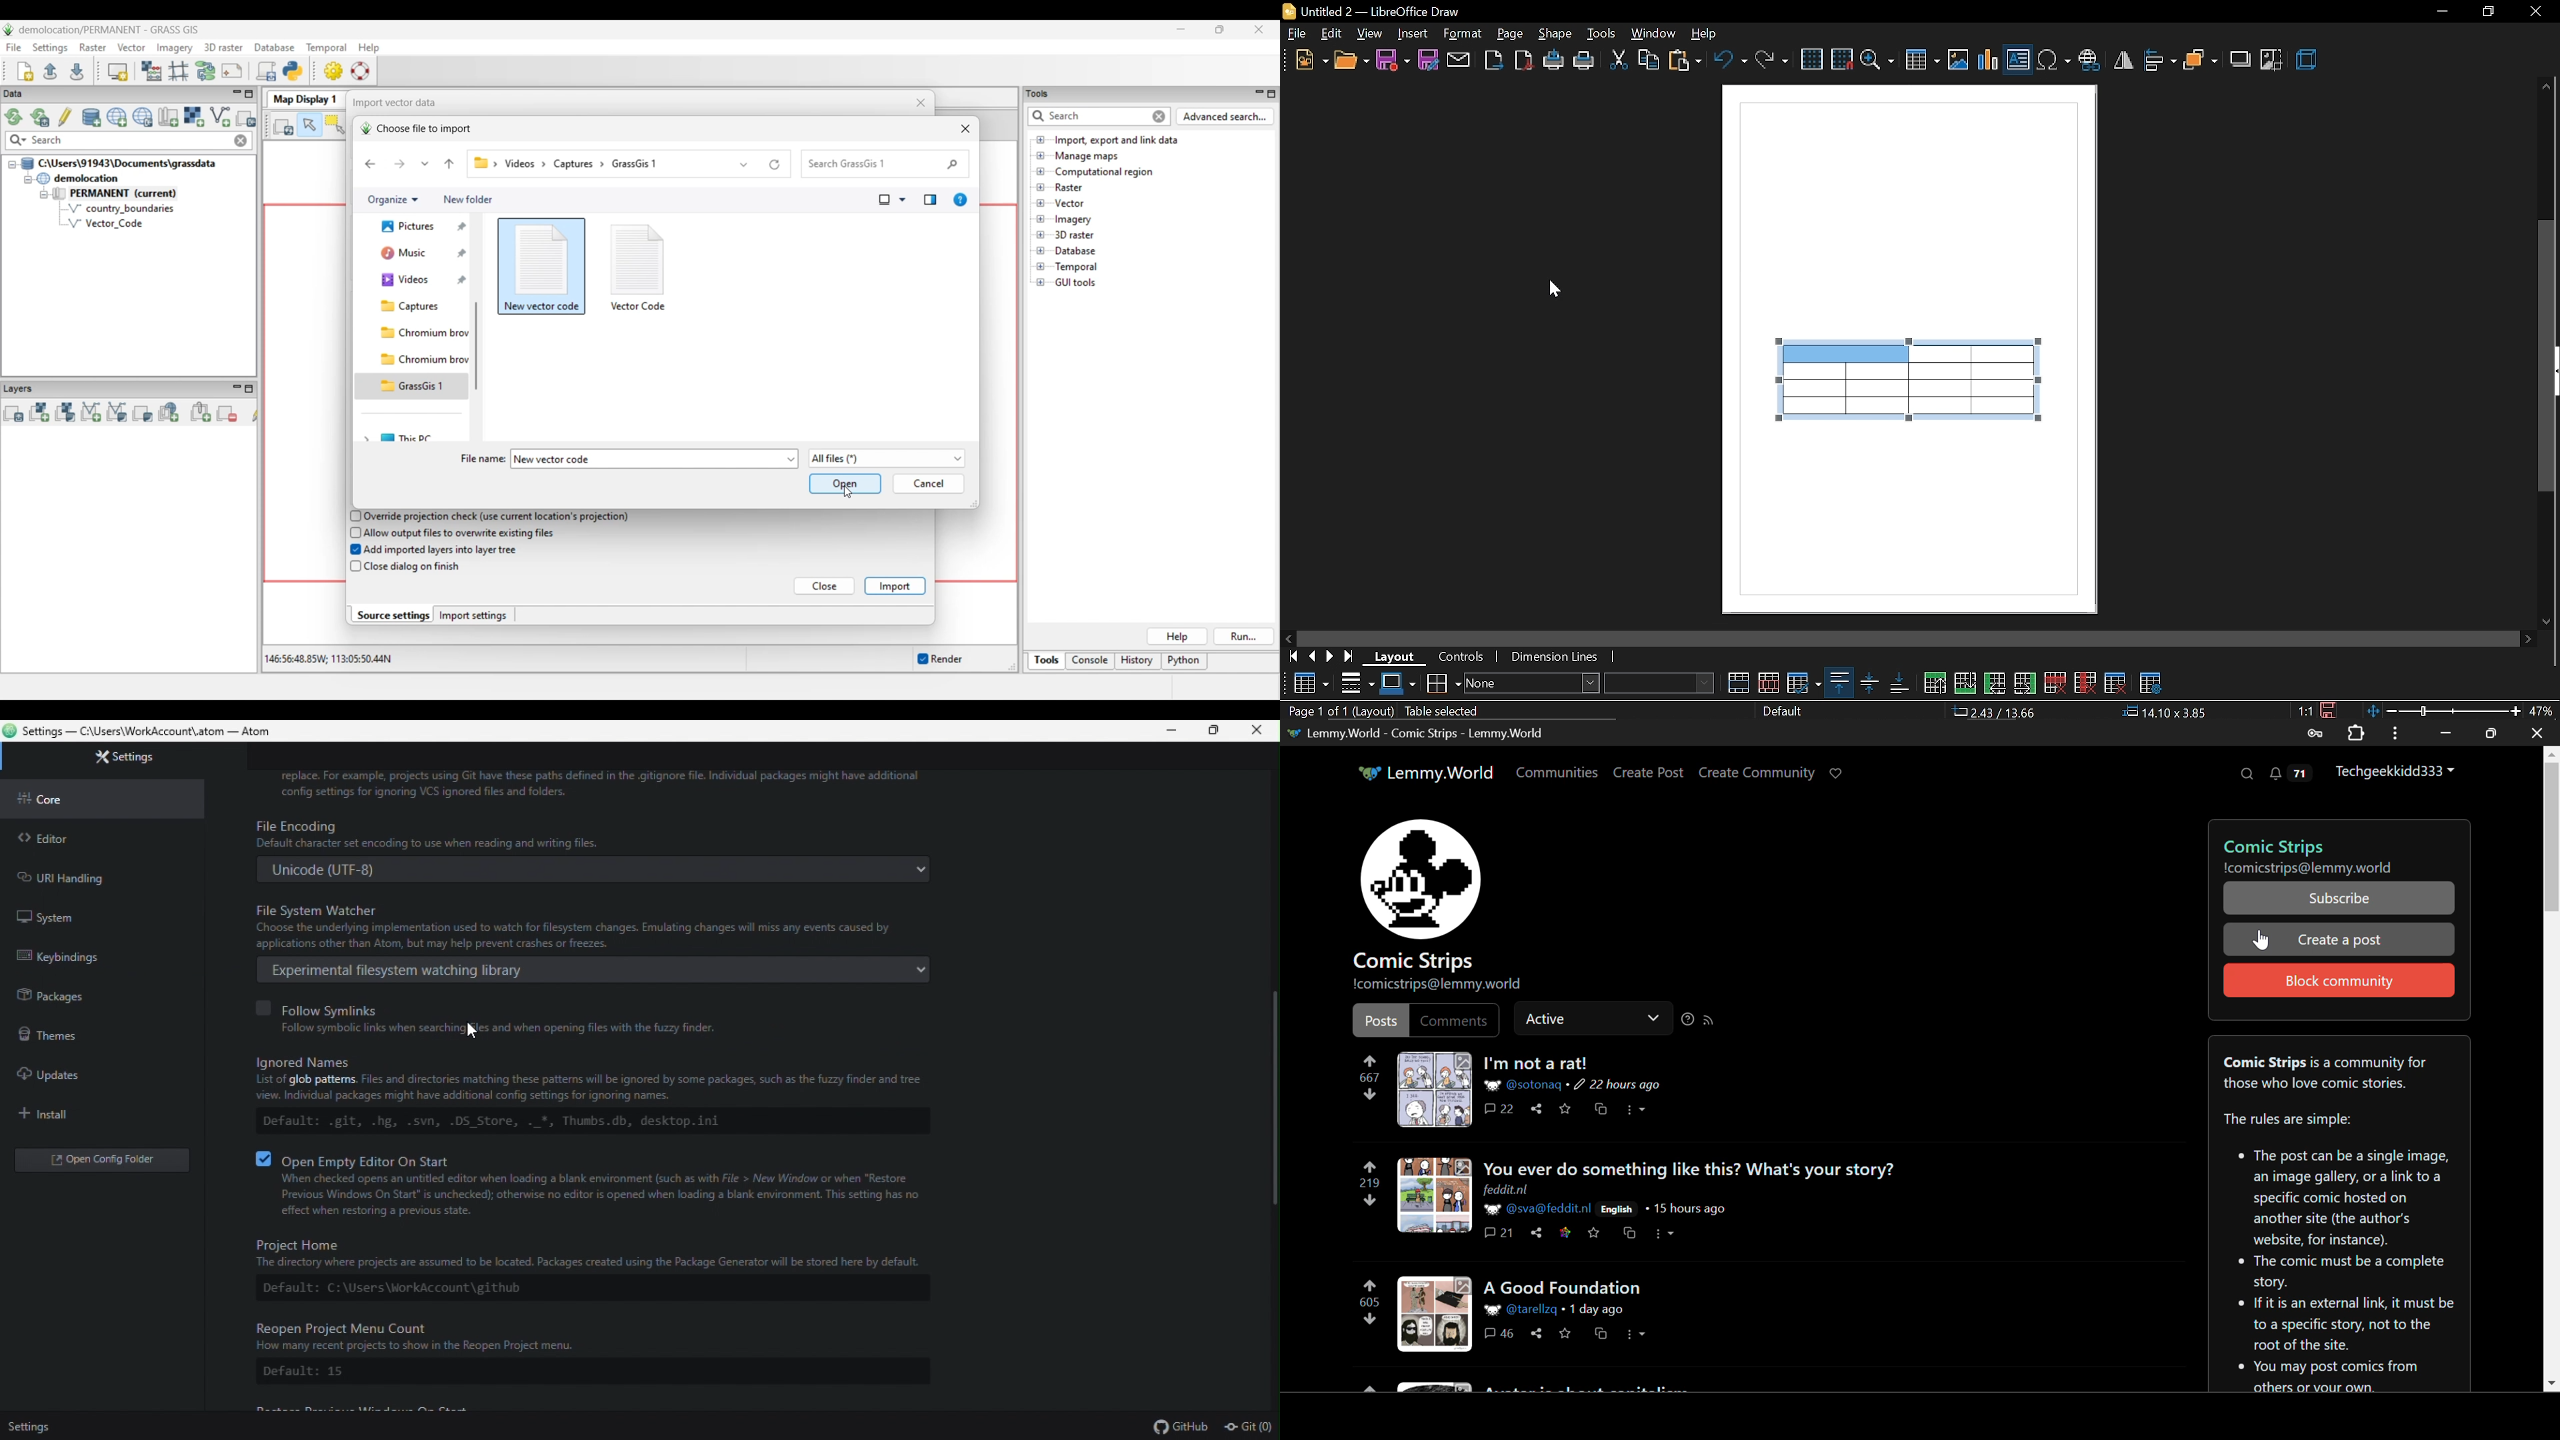 Image resolution: width=2576 pixels, height=1456 pixels. Describe the element at coordinates (1443, 682) in the screenshot. I see `borders` at that location.